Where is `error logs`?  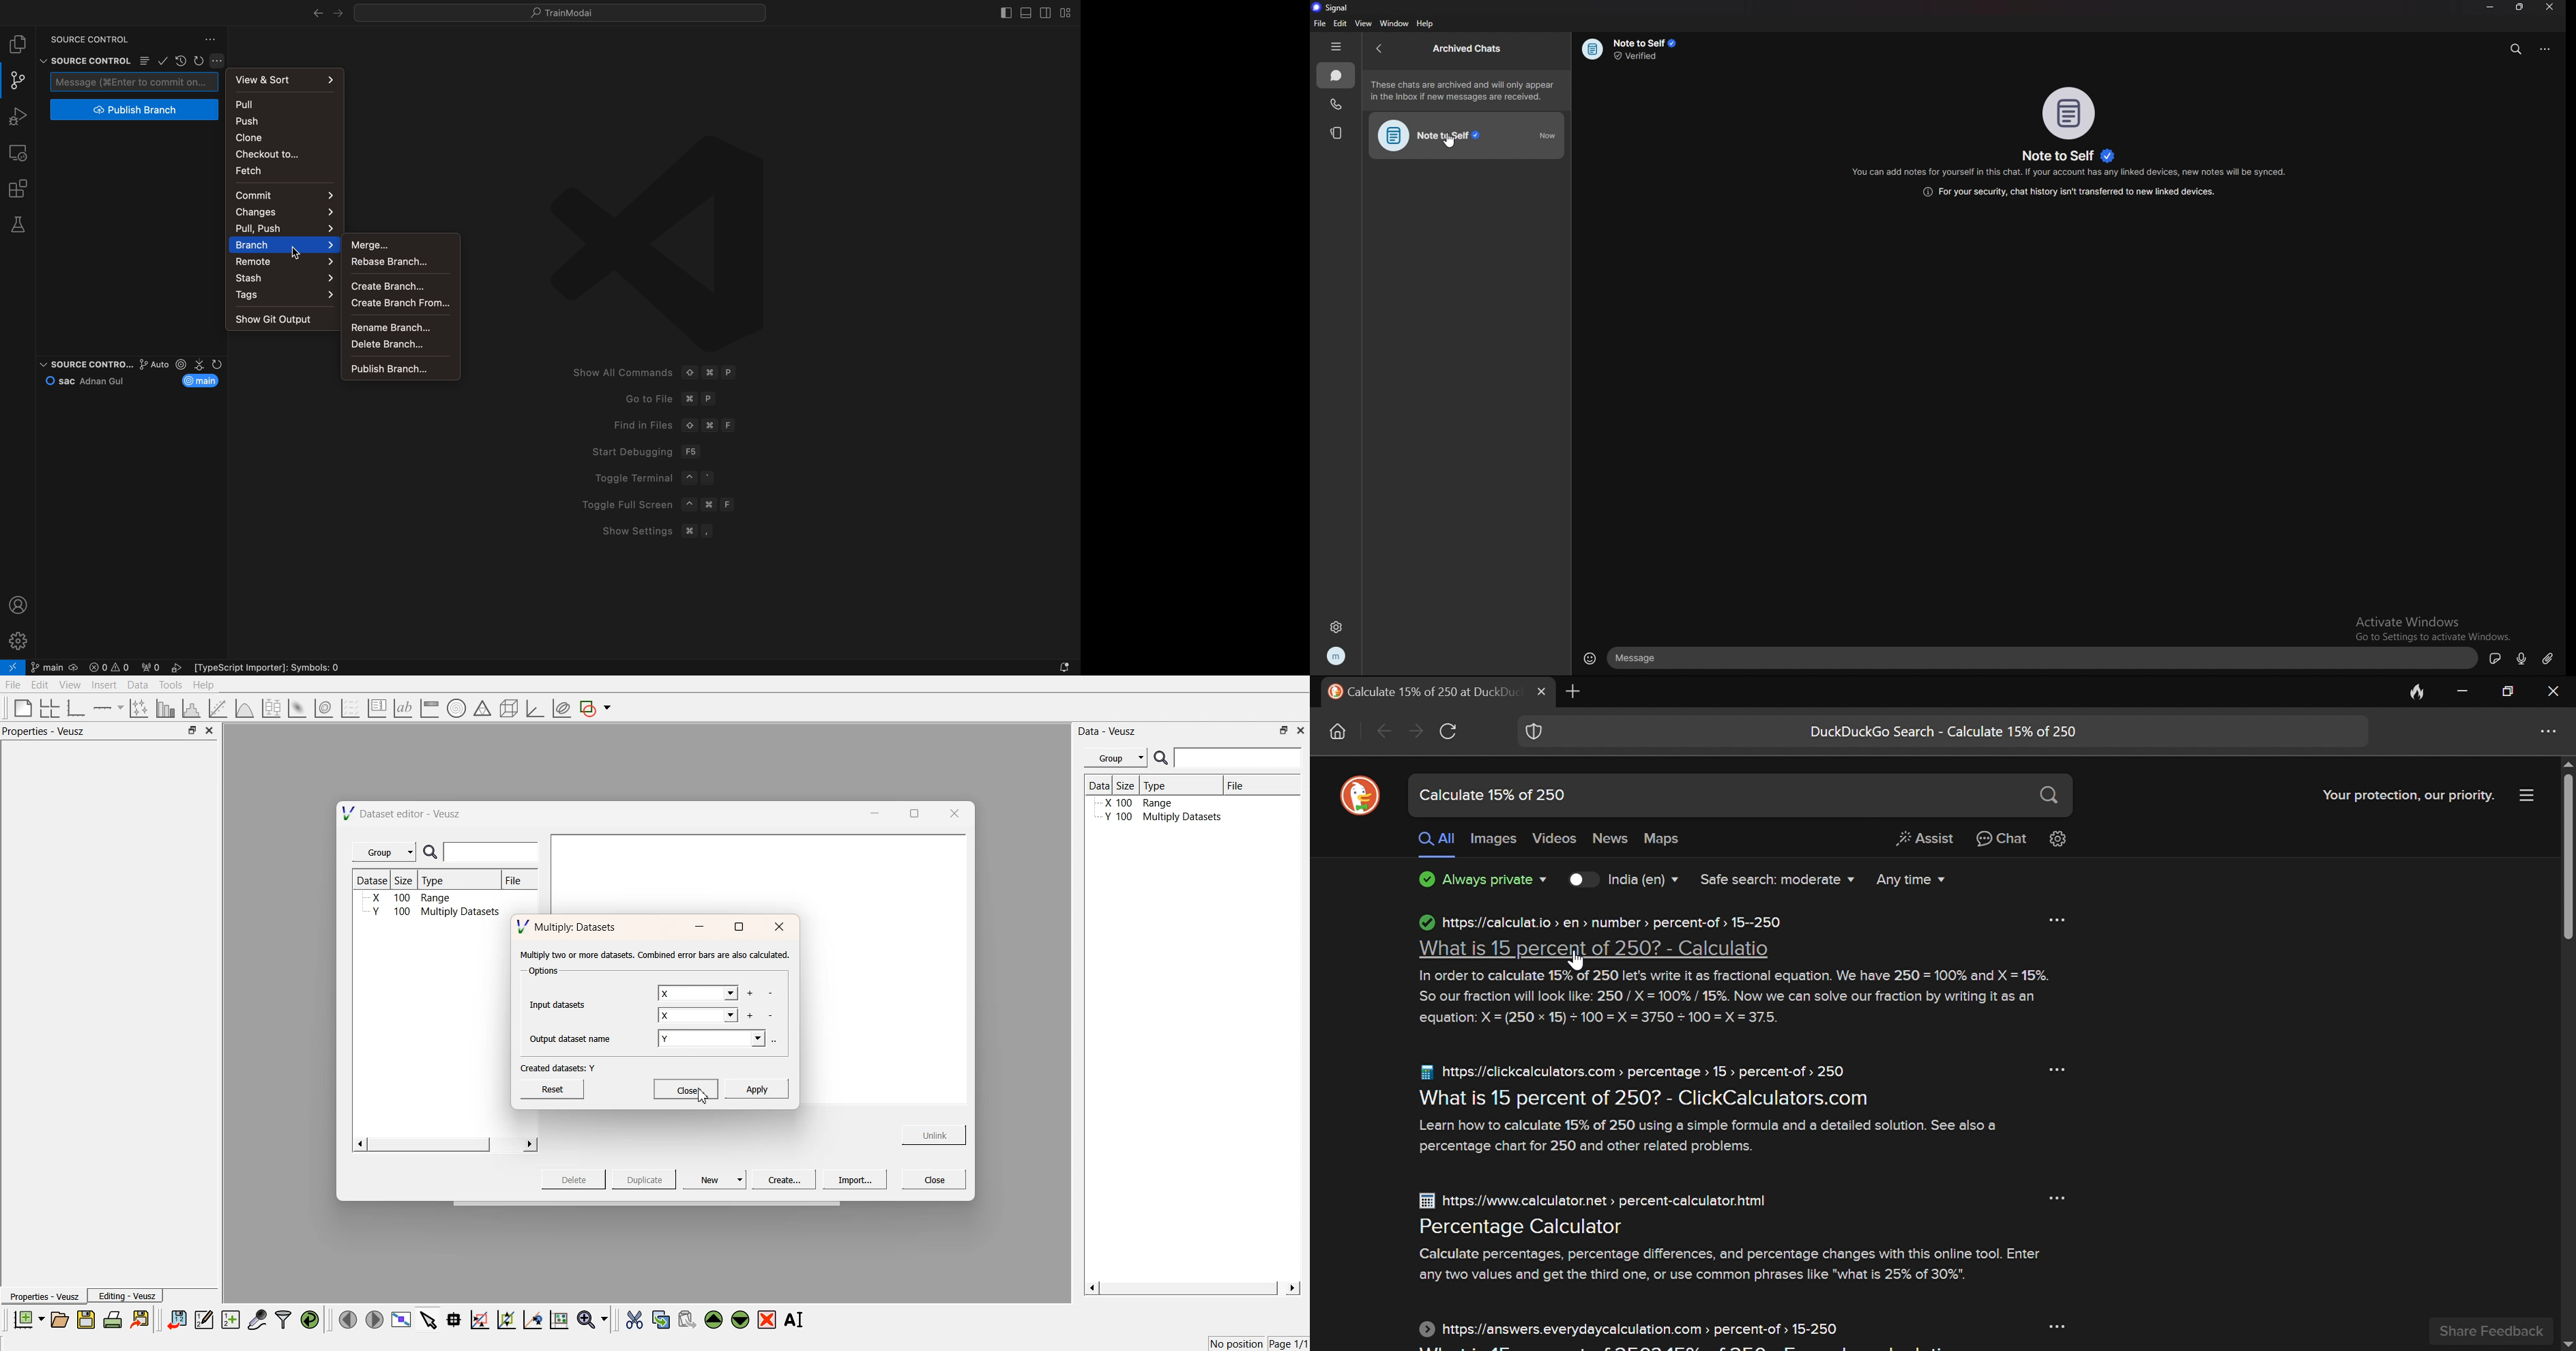 error logs is located at coordinates (219, 668).